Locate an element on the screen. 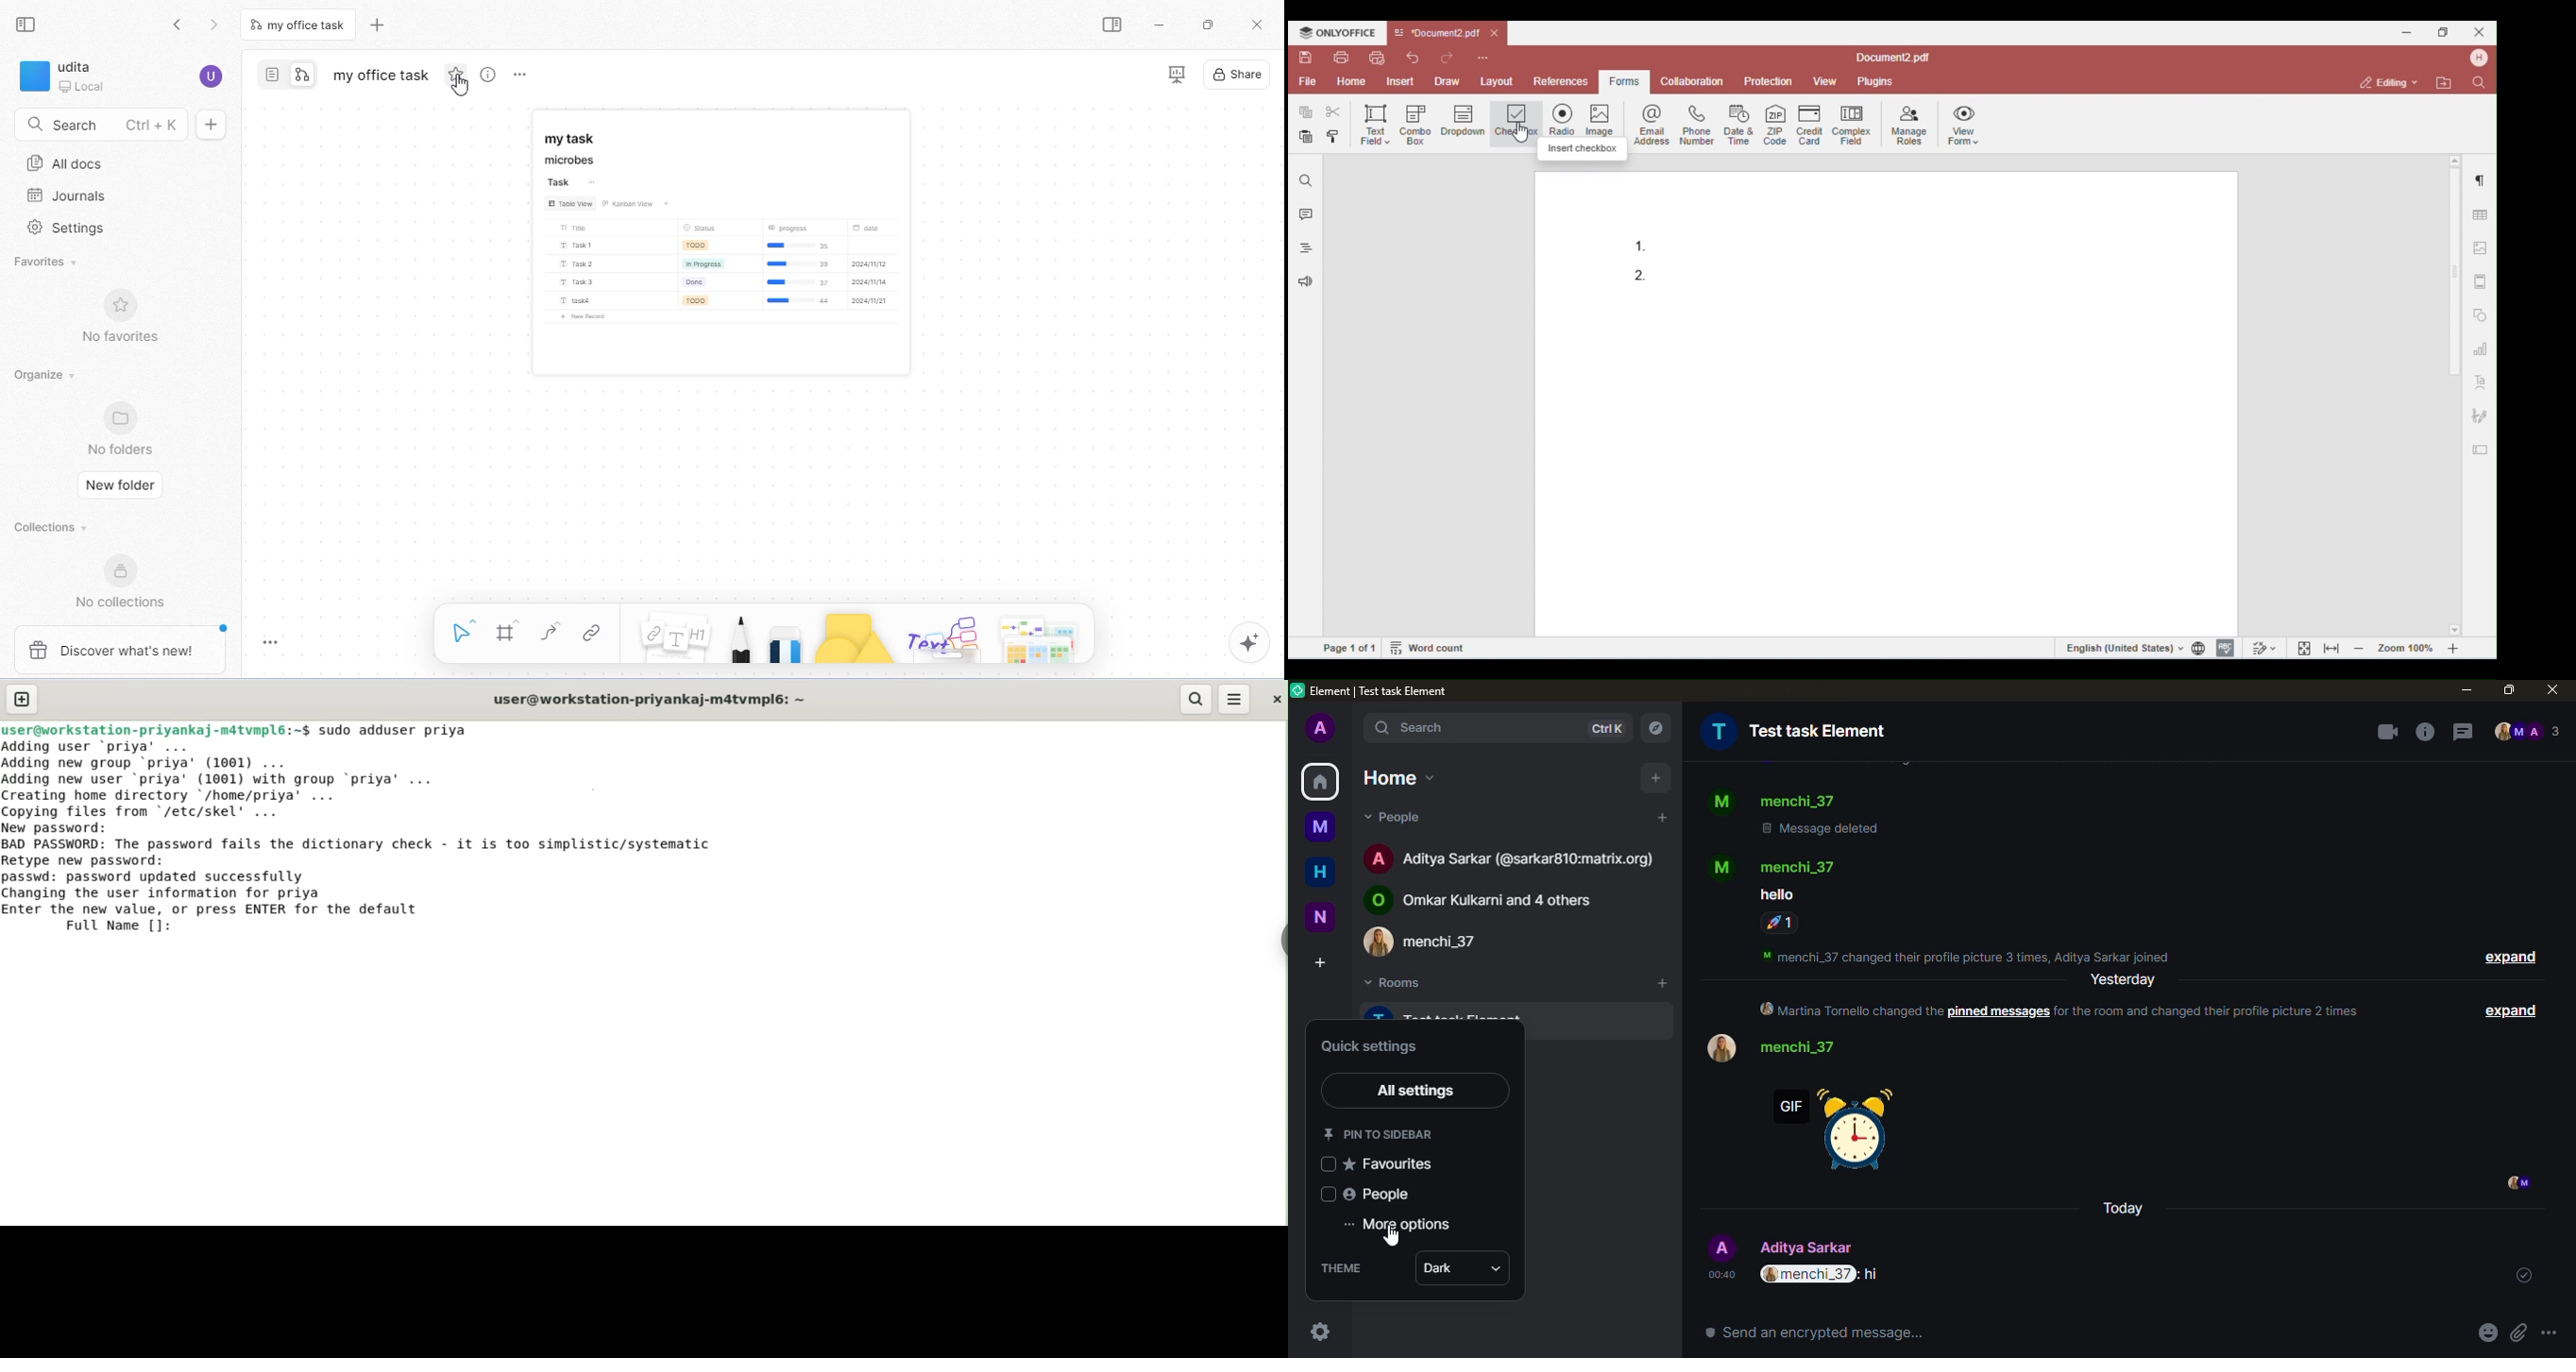 This screenshot has width=2576, height=1372. vertical scroll bar is located at coordinates (1274, 279).